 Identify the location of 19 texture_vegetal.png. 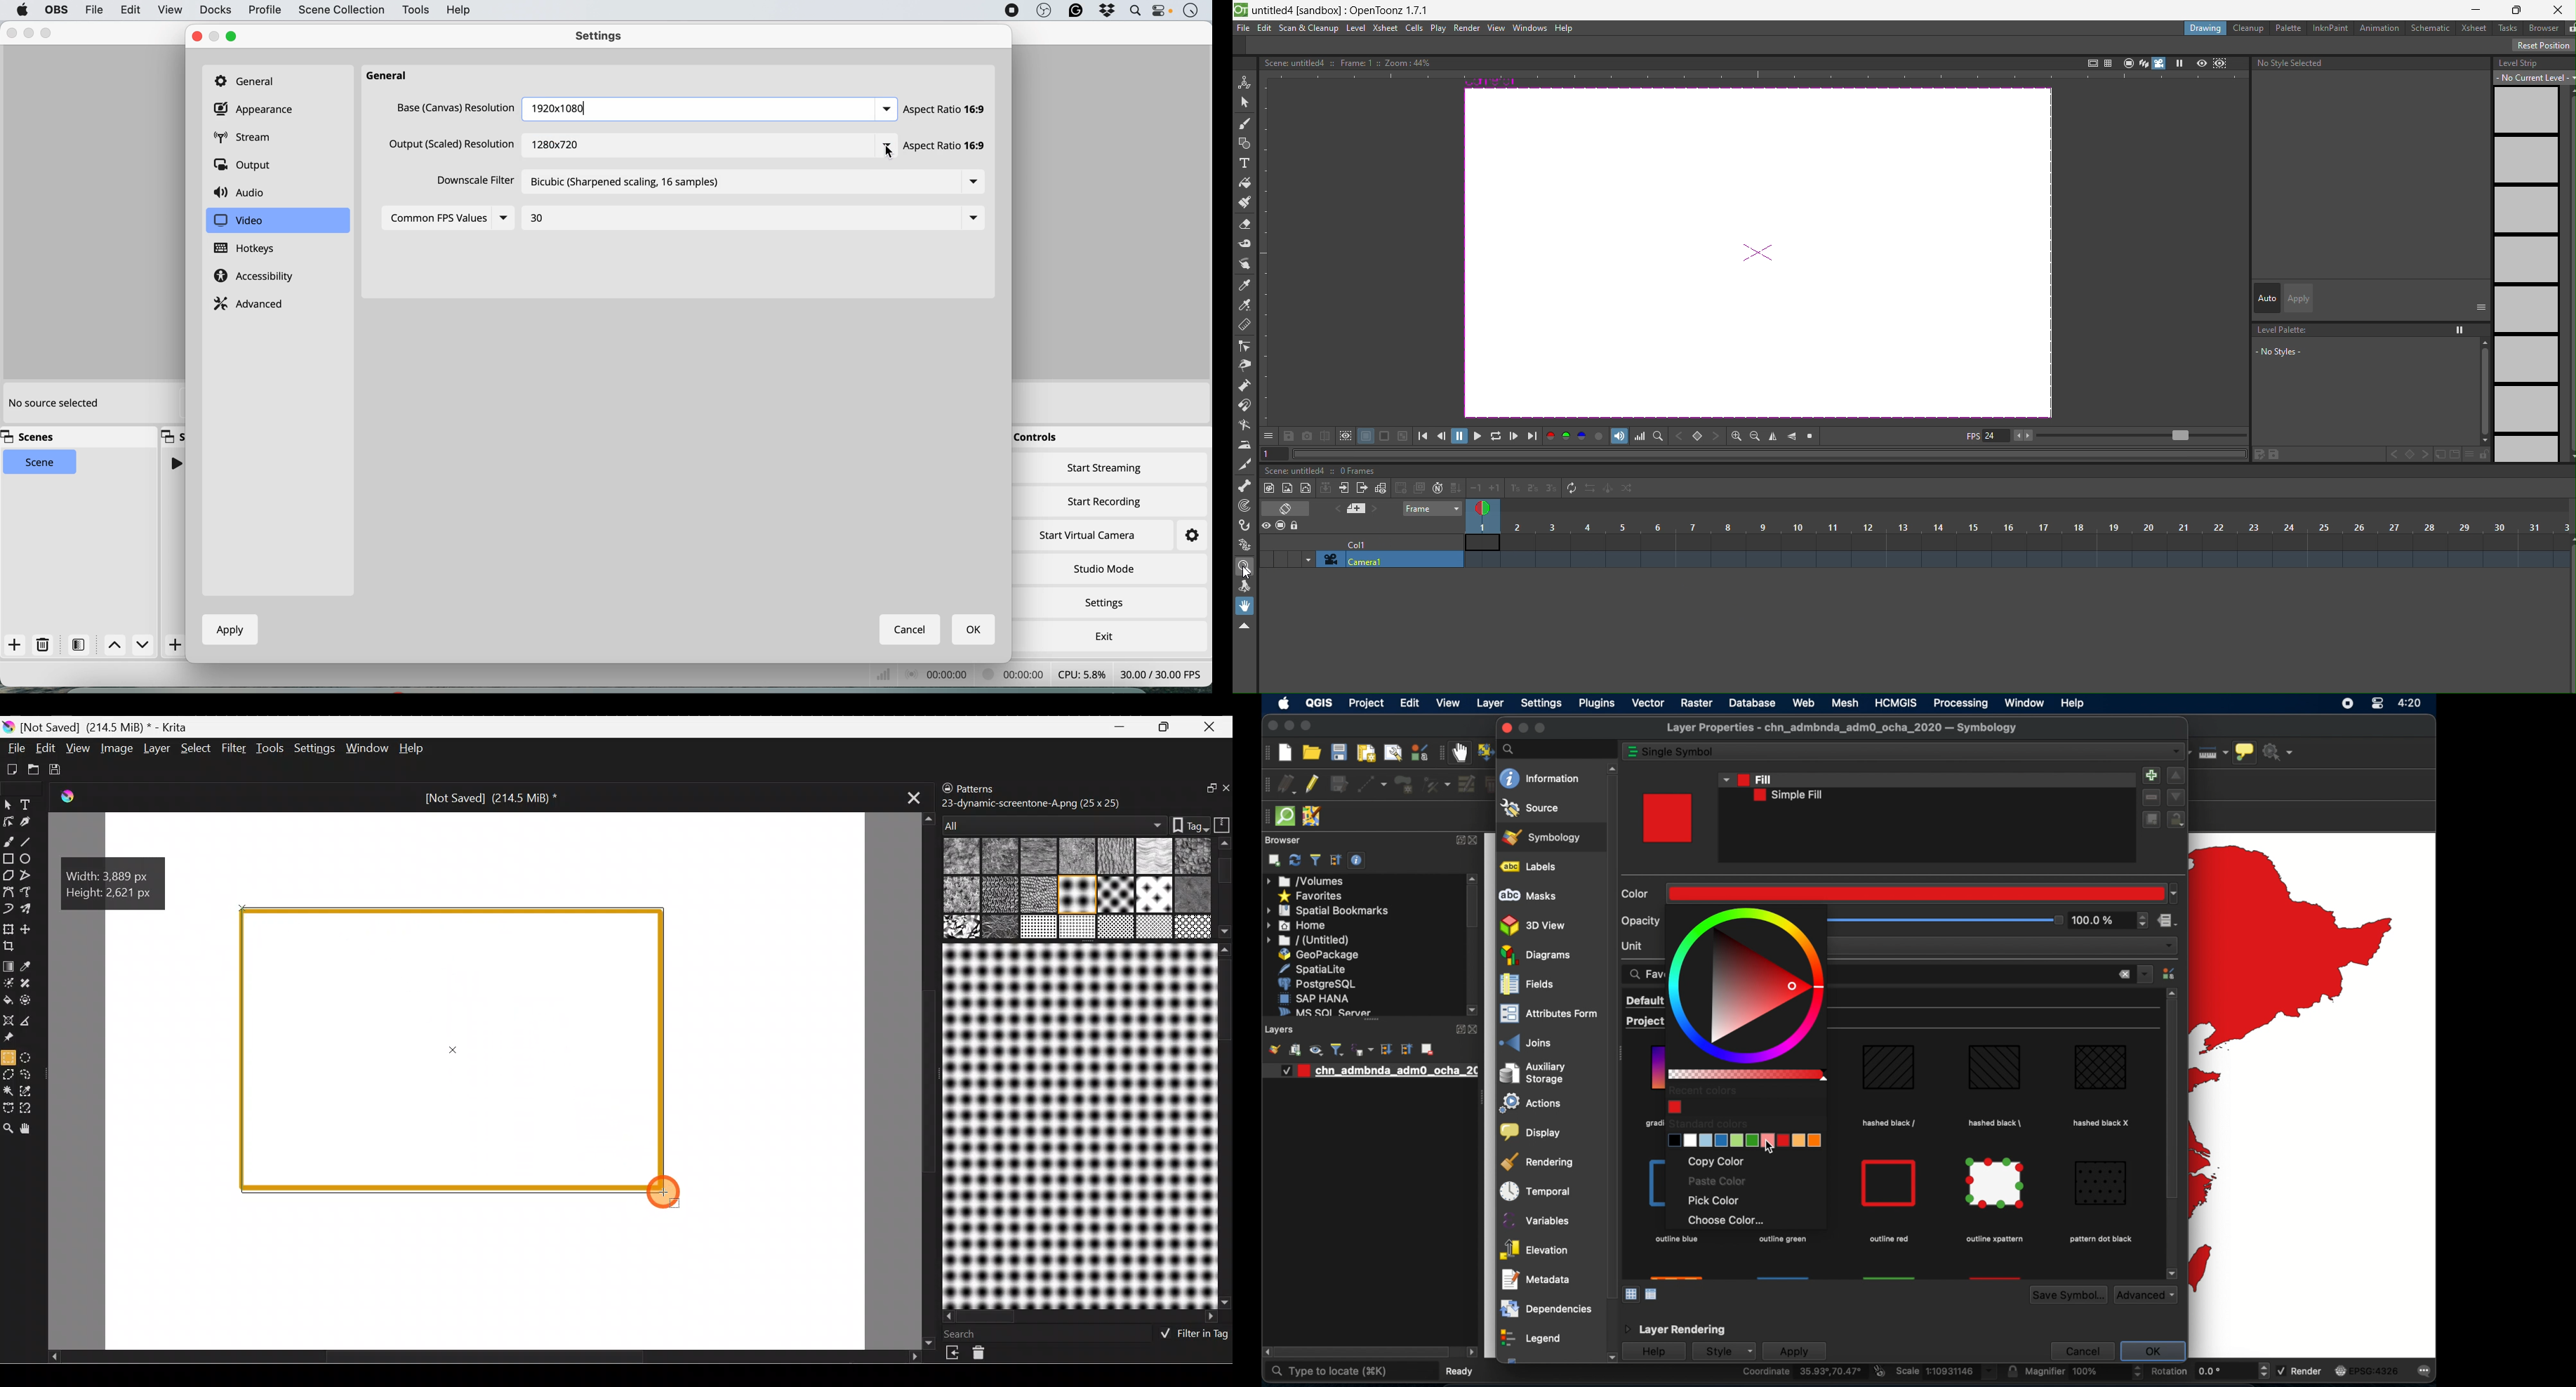
(1194, 927).